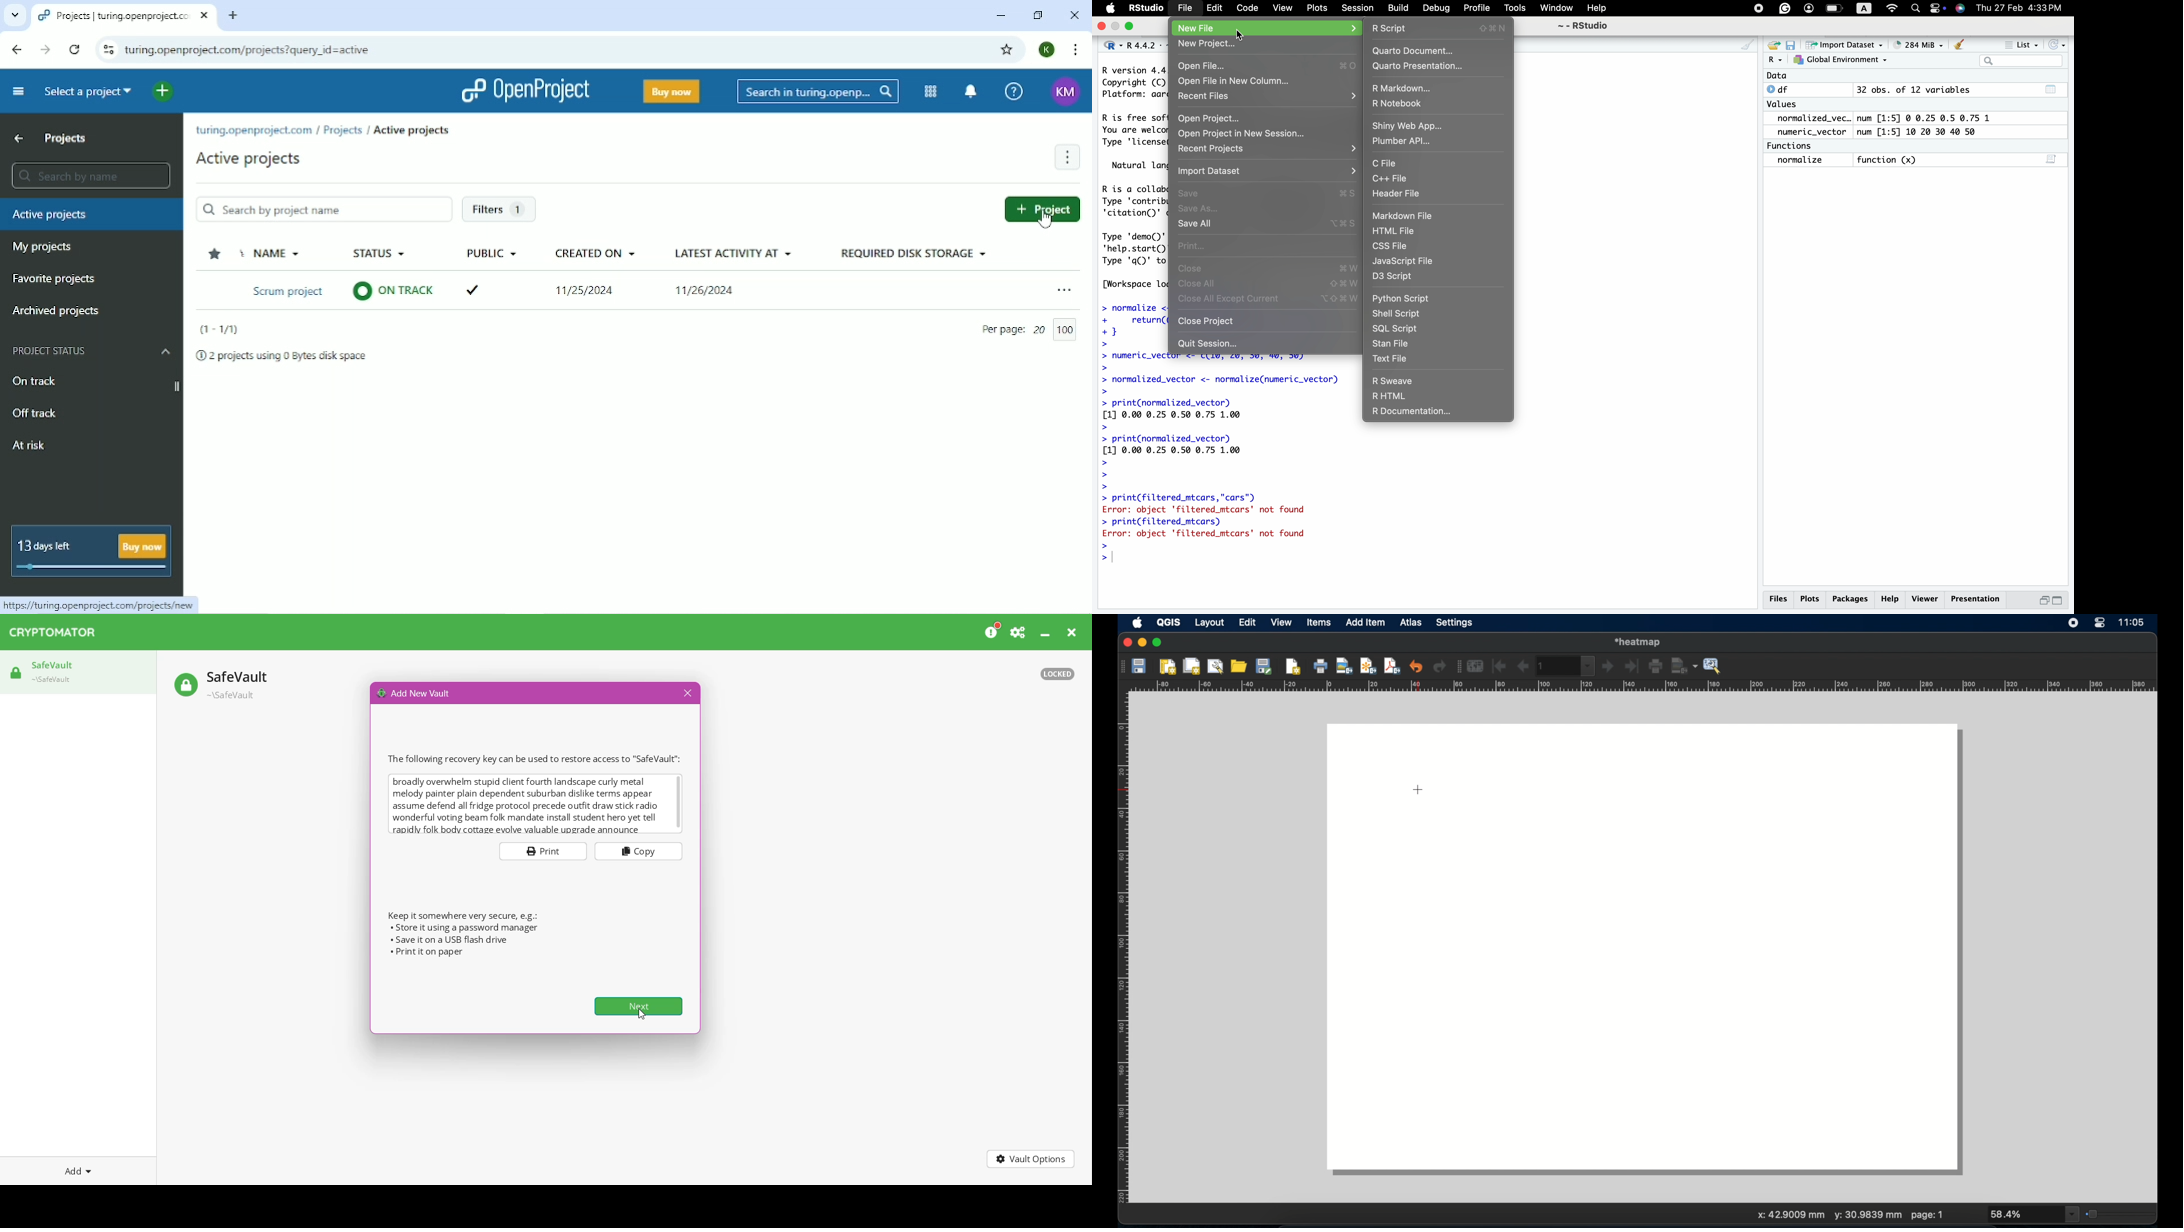 The width and height of the screenshot is (2184, 1232). What do you see at coordinates (1925, 132) in the screenshot?
I see `num [1:5] 10 20 30 40 50` at bounding box center [1925, 132].